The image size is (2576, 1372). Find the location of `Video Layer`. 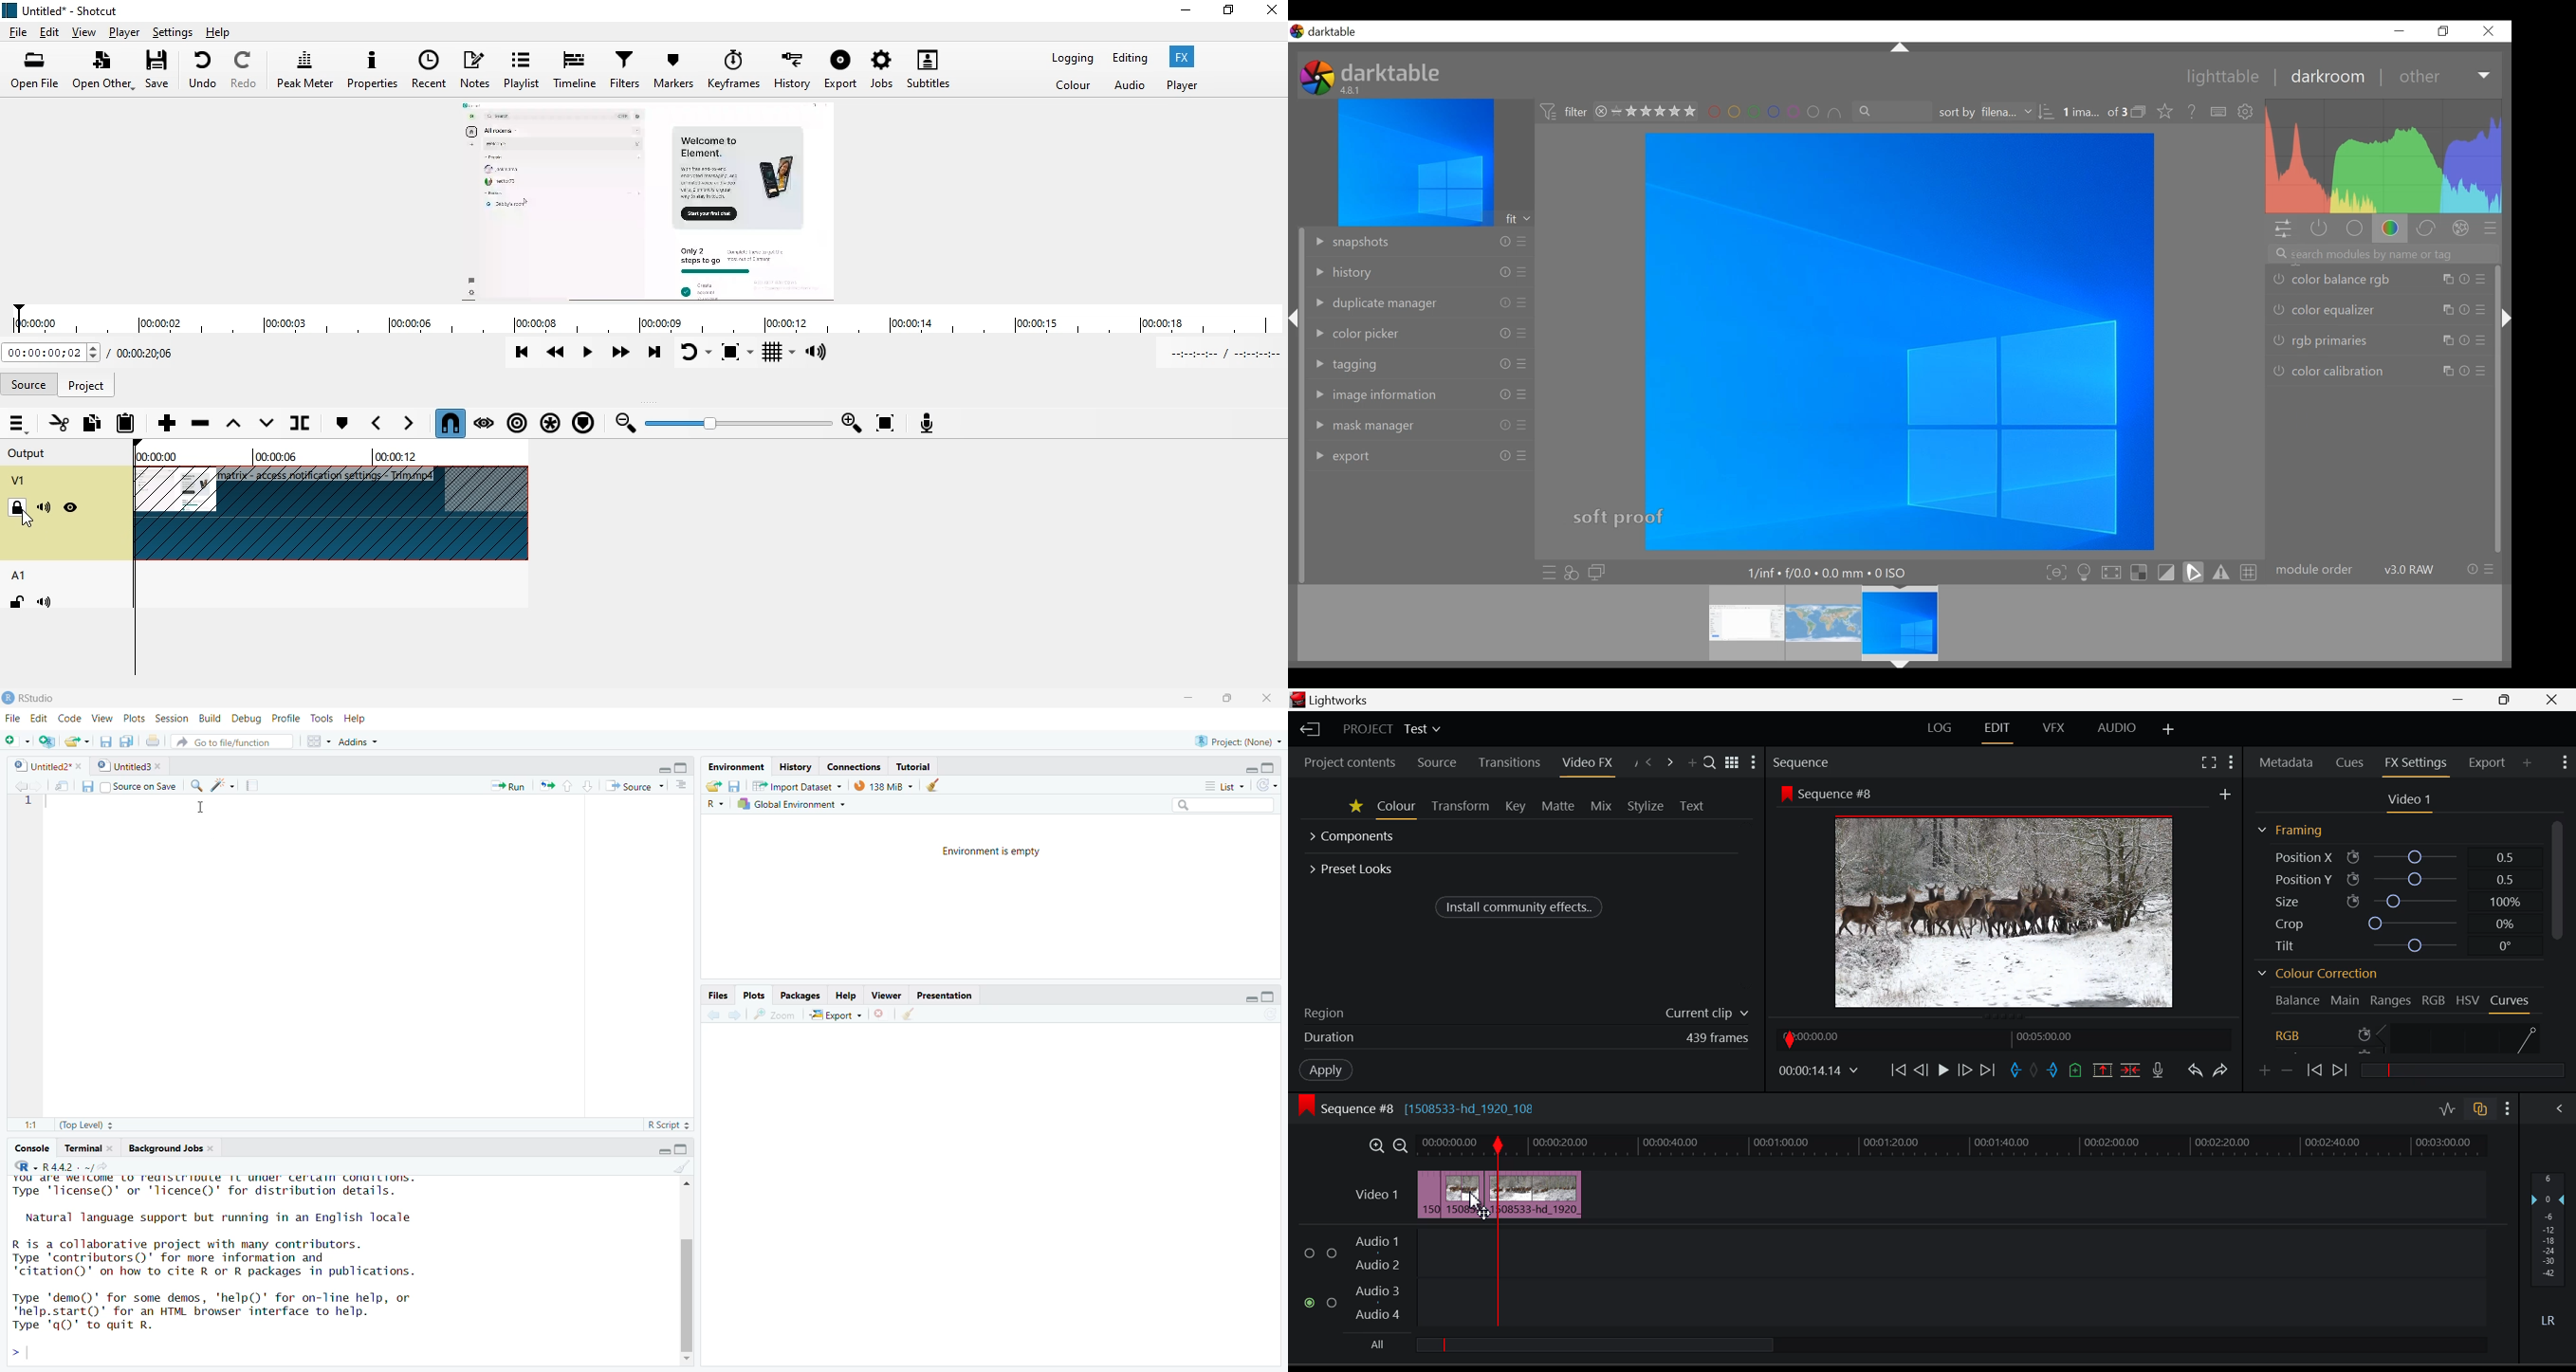

Video Layer is located at coordinates (1377, 1199).